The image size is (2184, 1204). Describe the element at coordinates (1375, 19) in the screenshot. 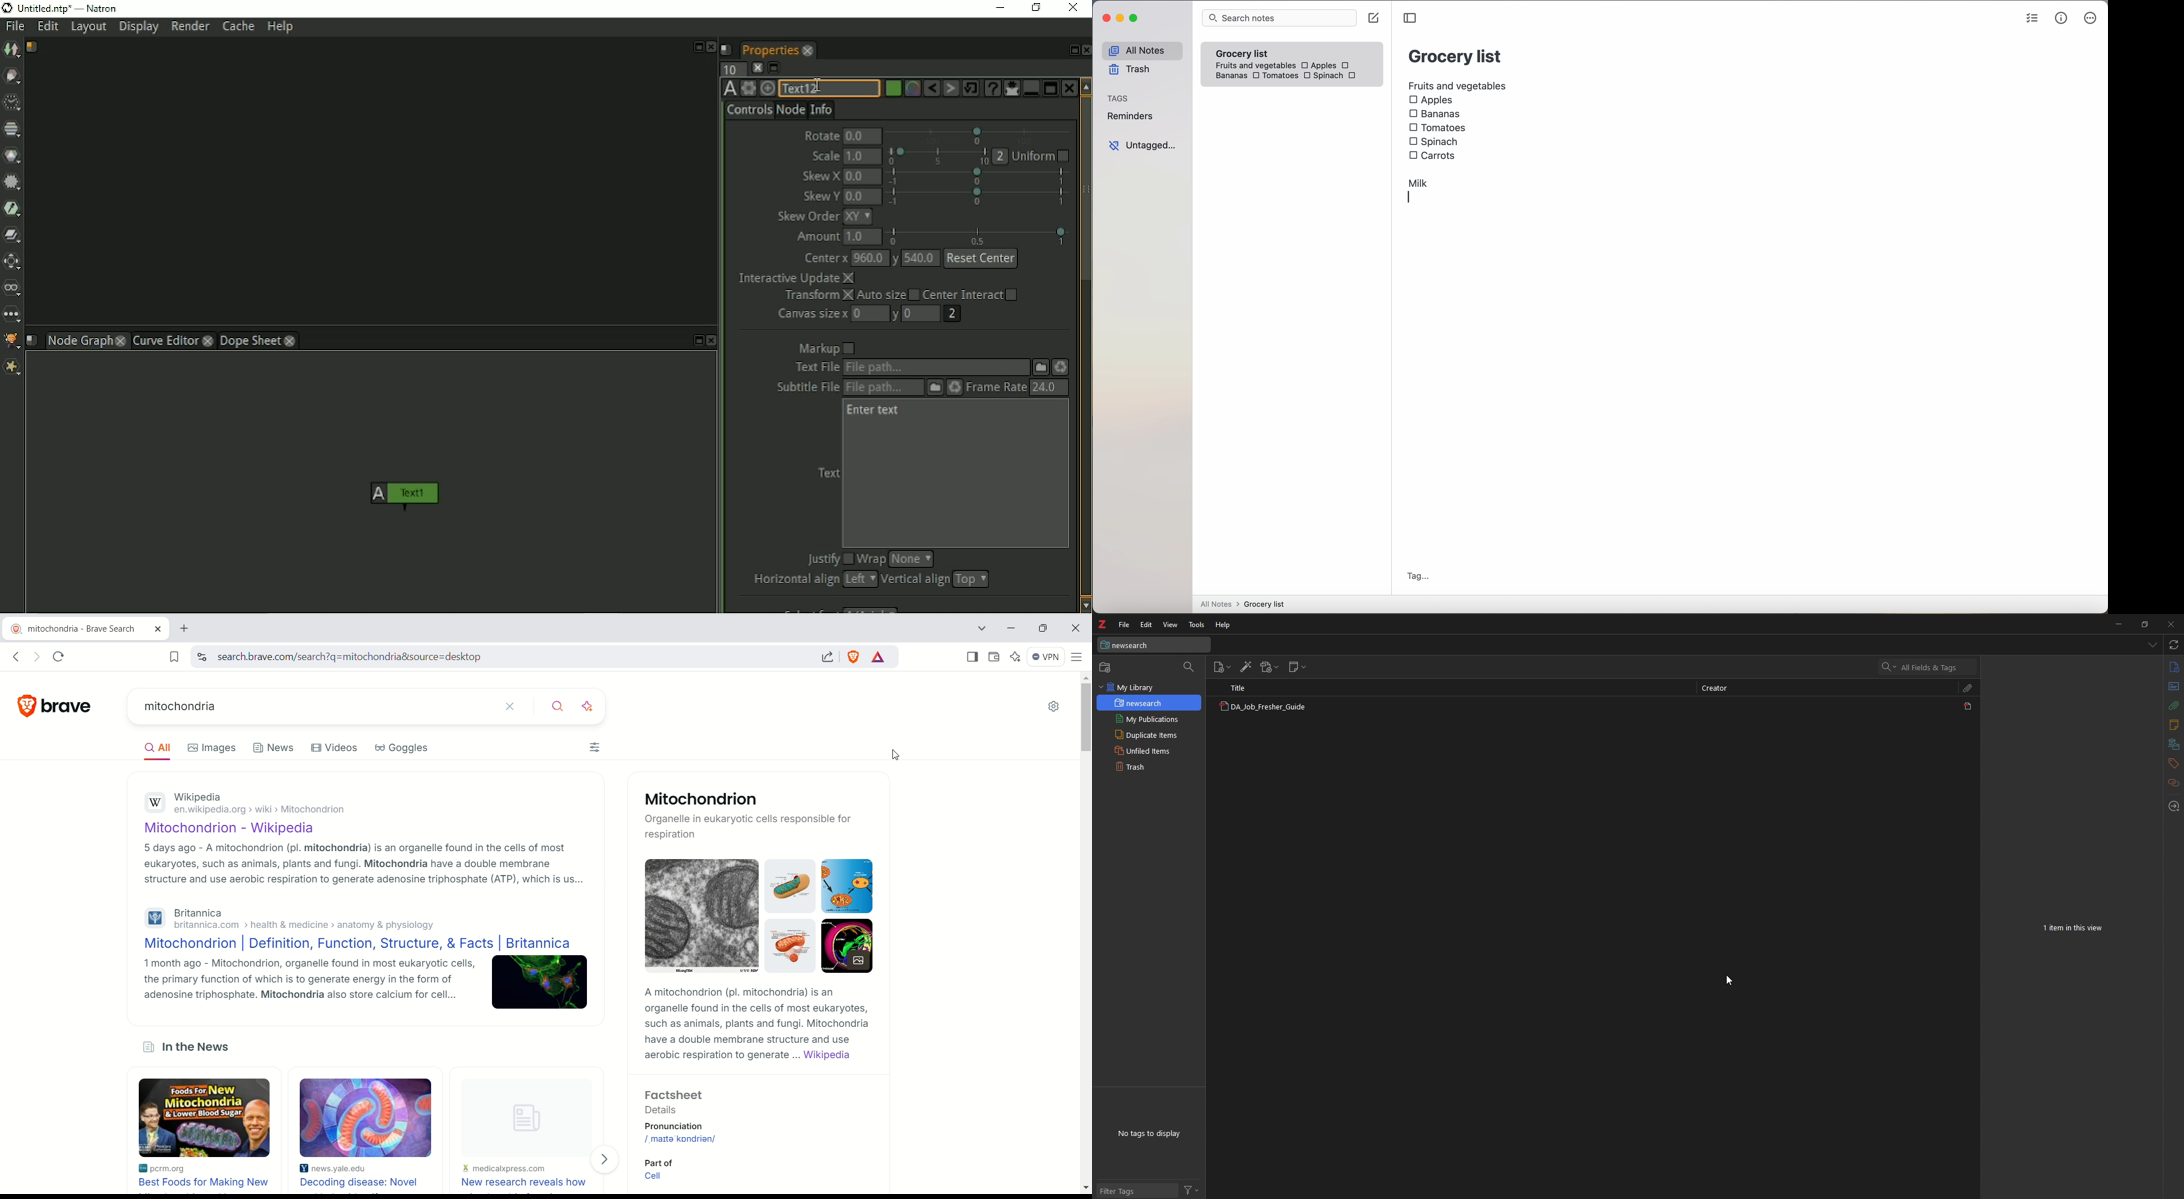

I see `click on create note` at that location.